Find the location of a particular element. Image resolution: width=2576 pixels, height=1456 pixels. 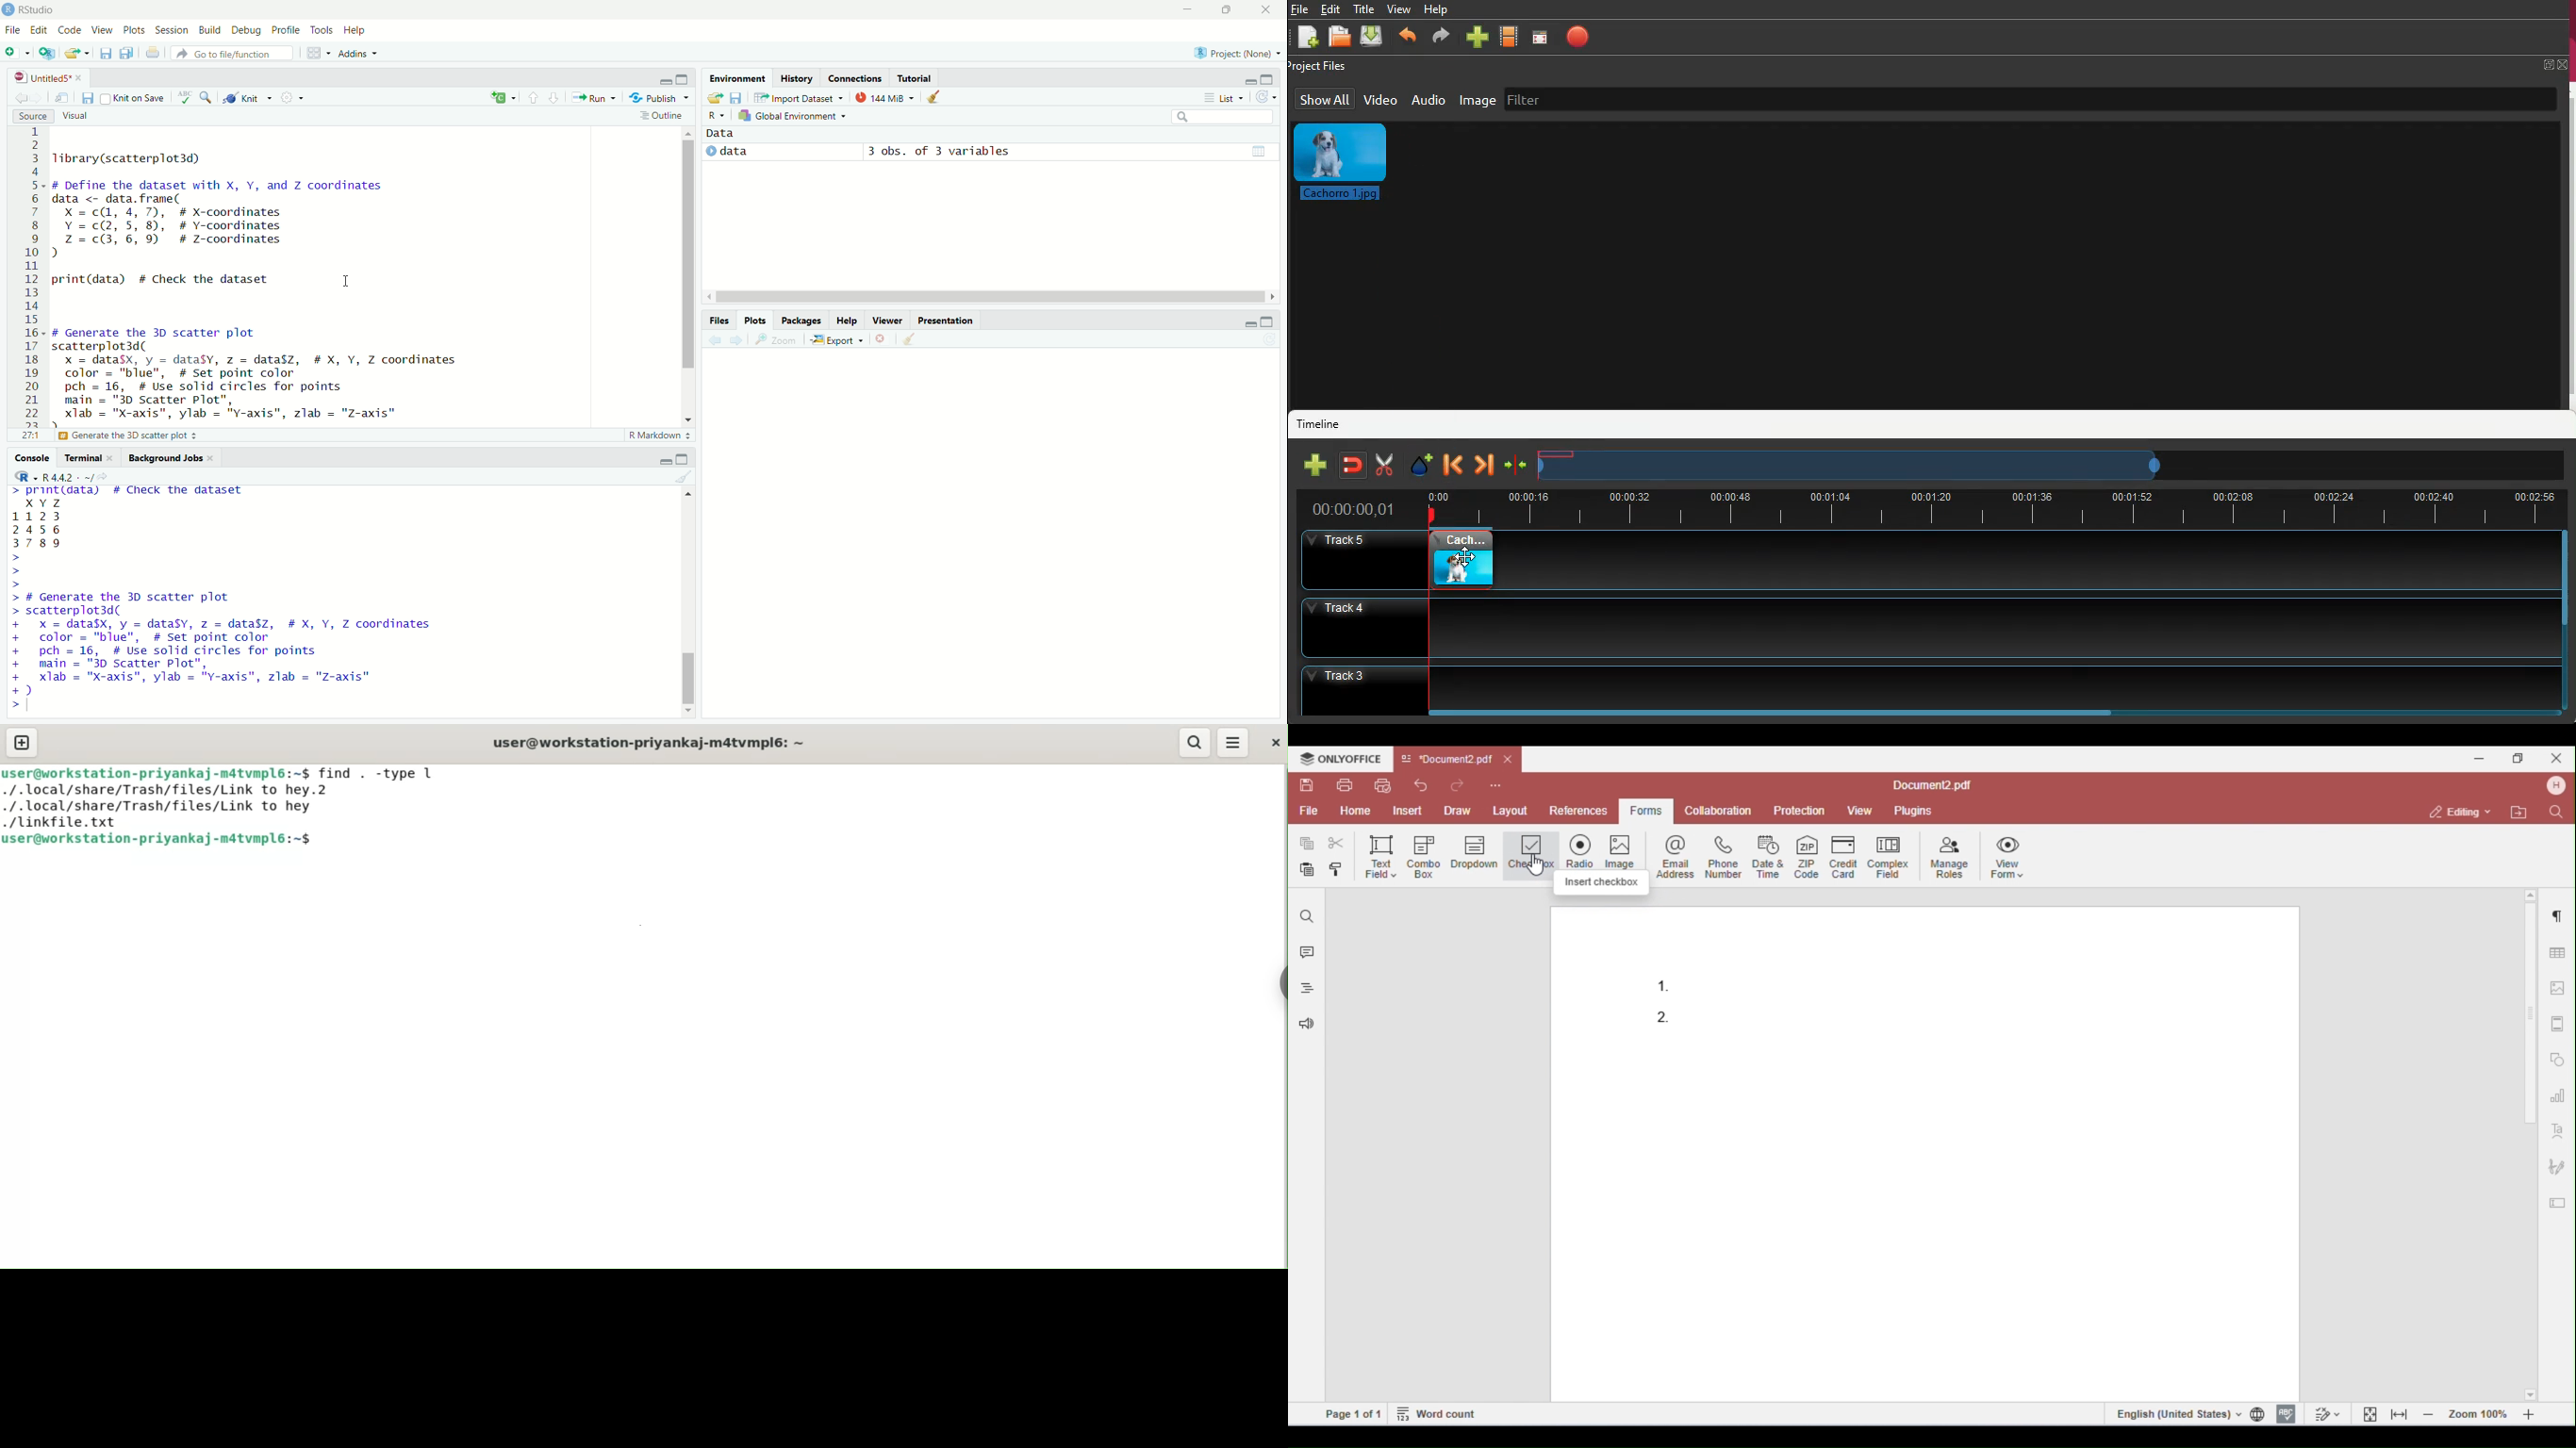

Data is located at coordinates (728, 135).